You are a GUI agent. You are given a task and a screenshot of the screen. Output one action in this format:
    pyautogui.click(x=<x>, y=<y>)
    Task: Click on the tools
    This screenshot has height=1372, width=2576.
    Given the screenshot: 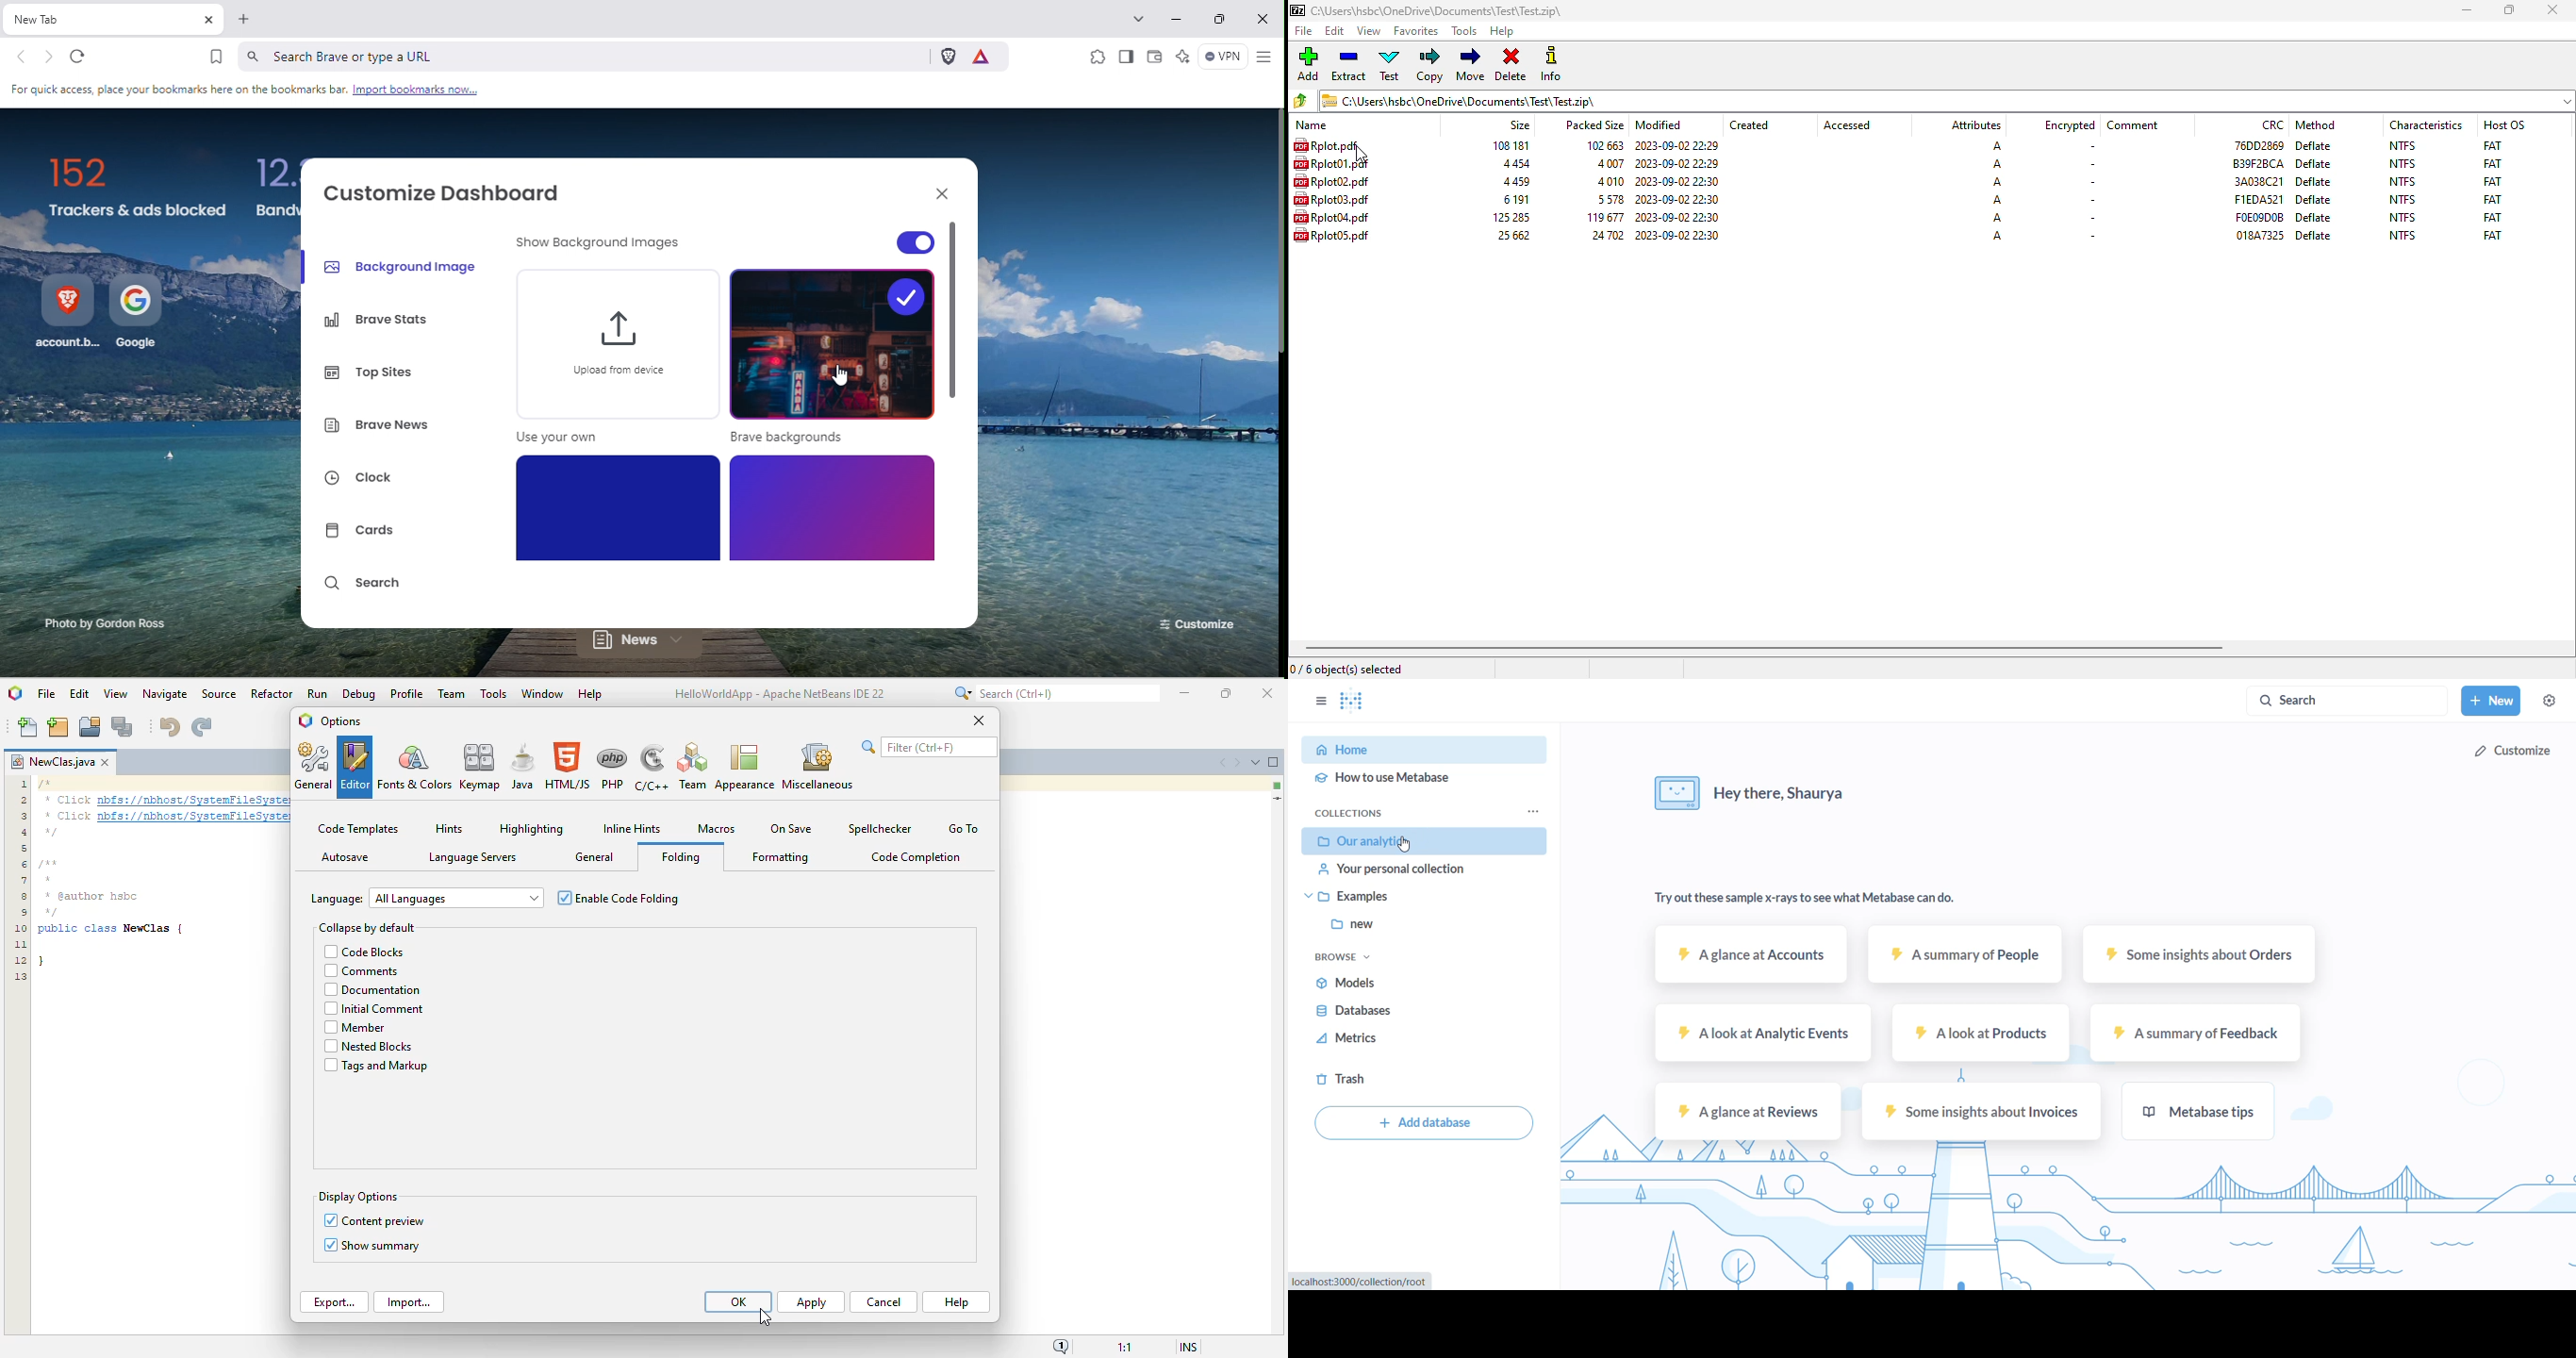 What is the action you would take?
    pyautogui.click(x=1465, y=32)
    